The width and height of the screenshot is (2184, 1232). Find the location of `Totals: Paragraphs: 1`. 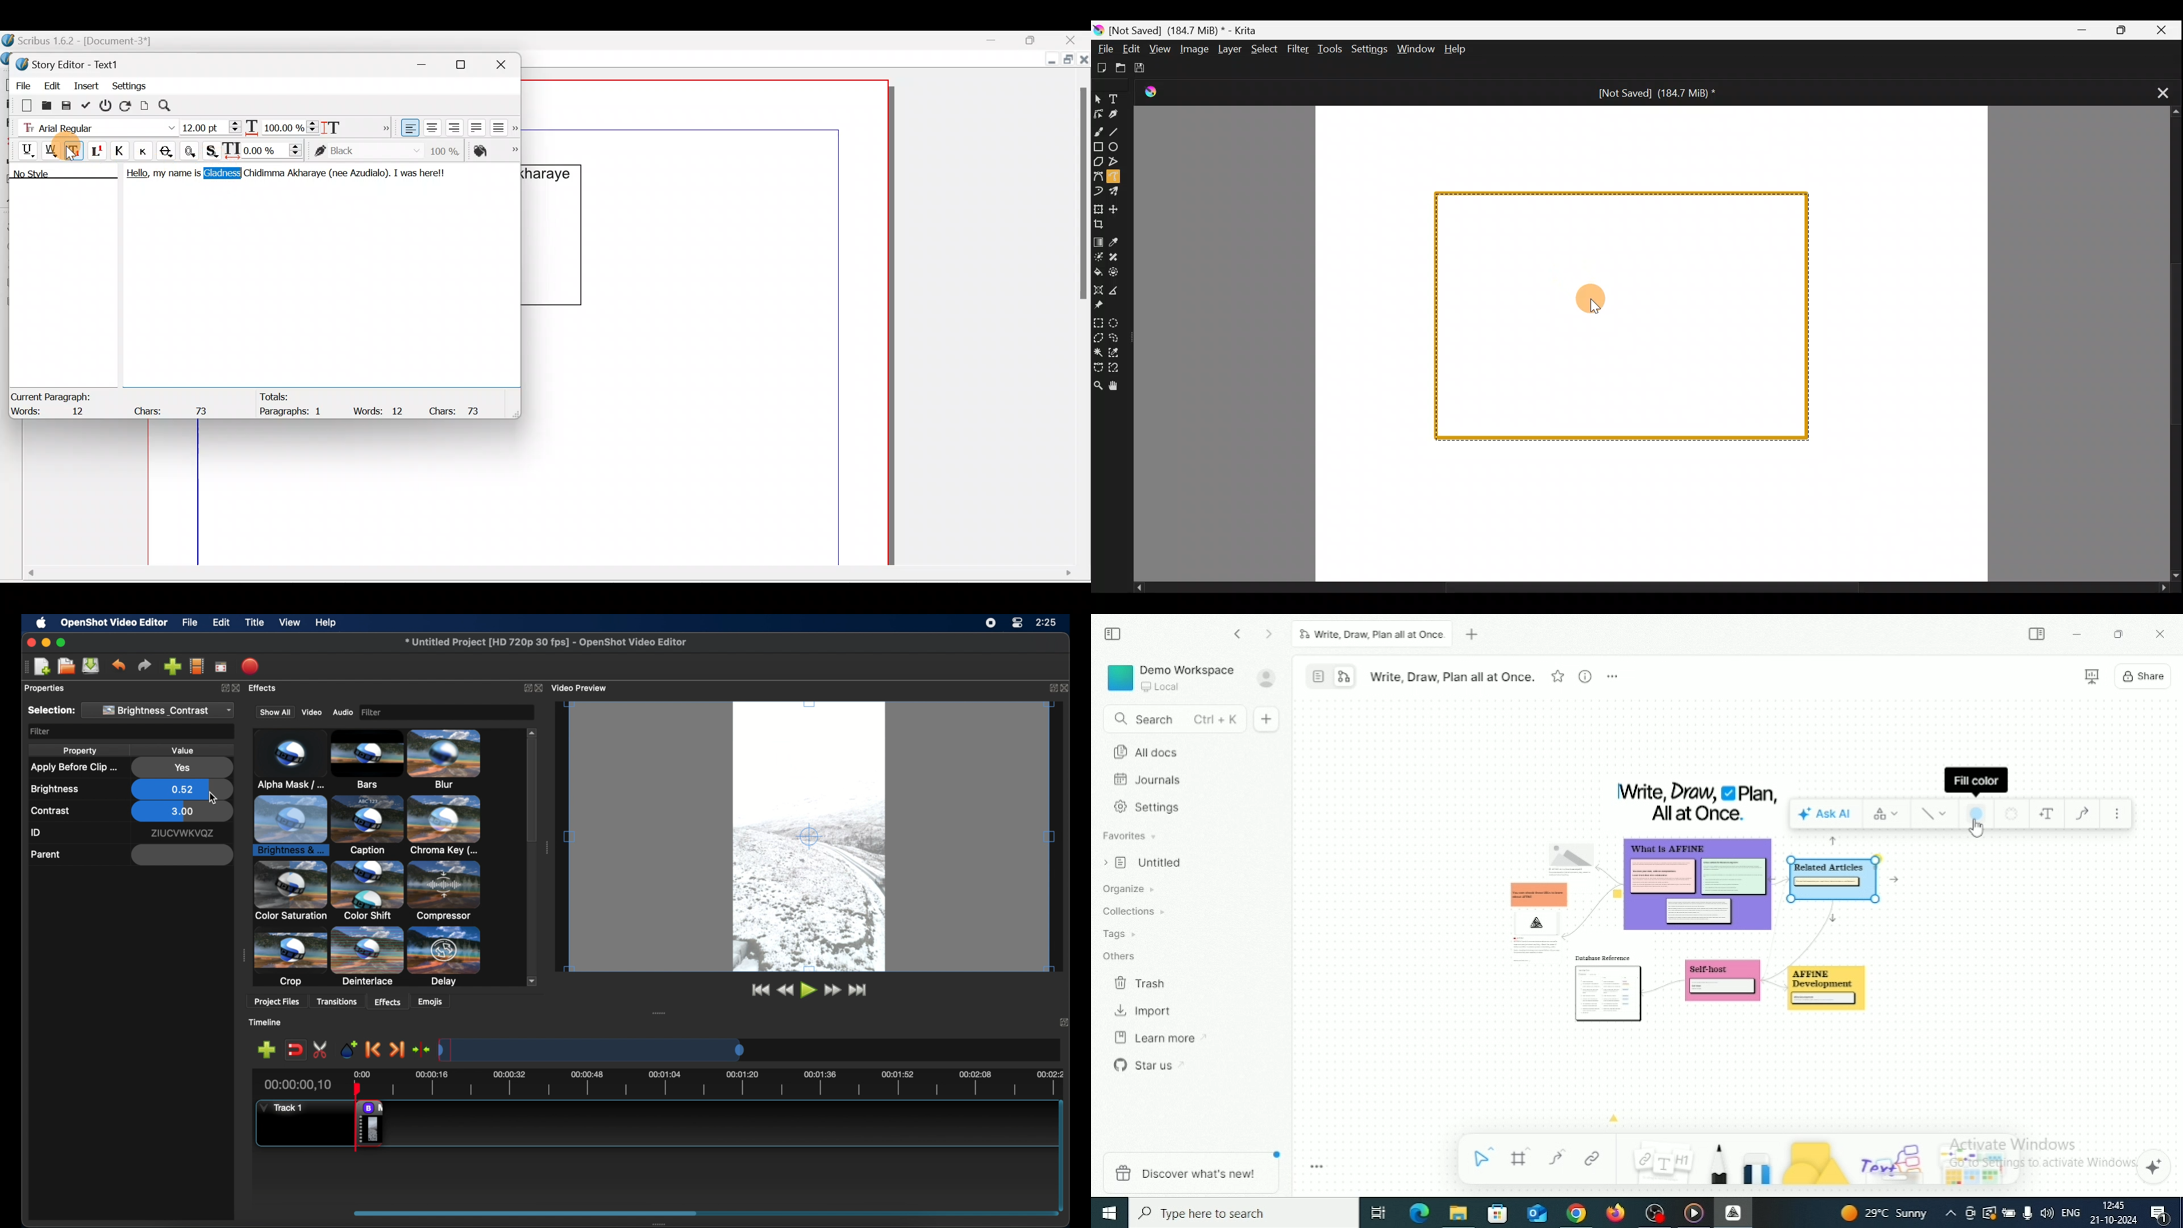

Totals: Paragraphs: 1 is located at coordinates (292, 404).